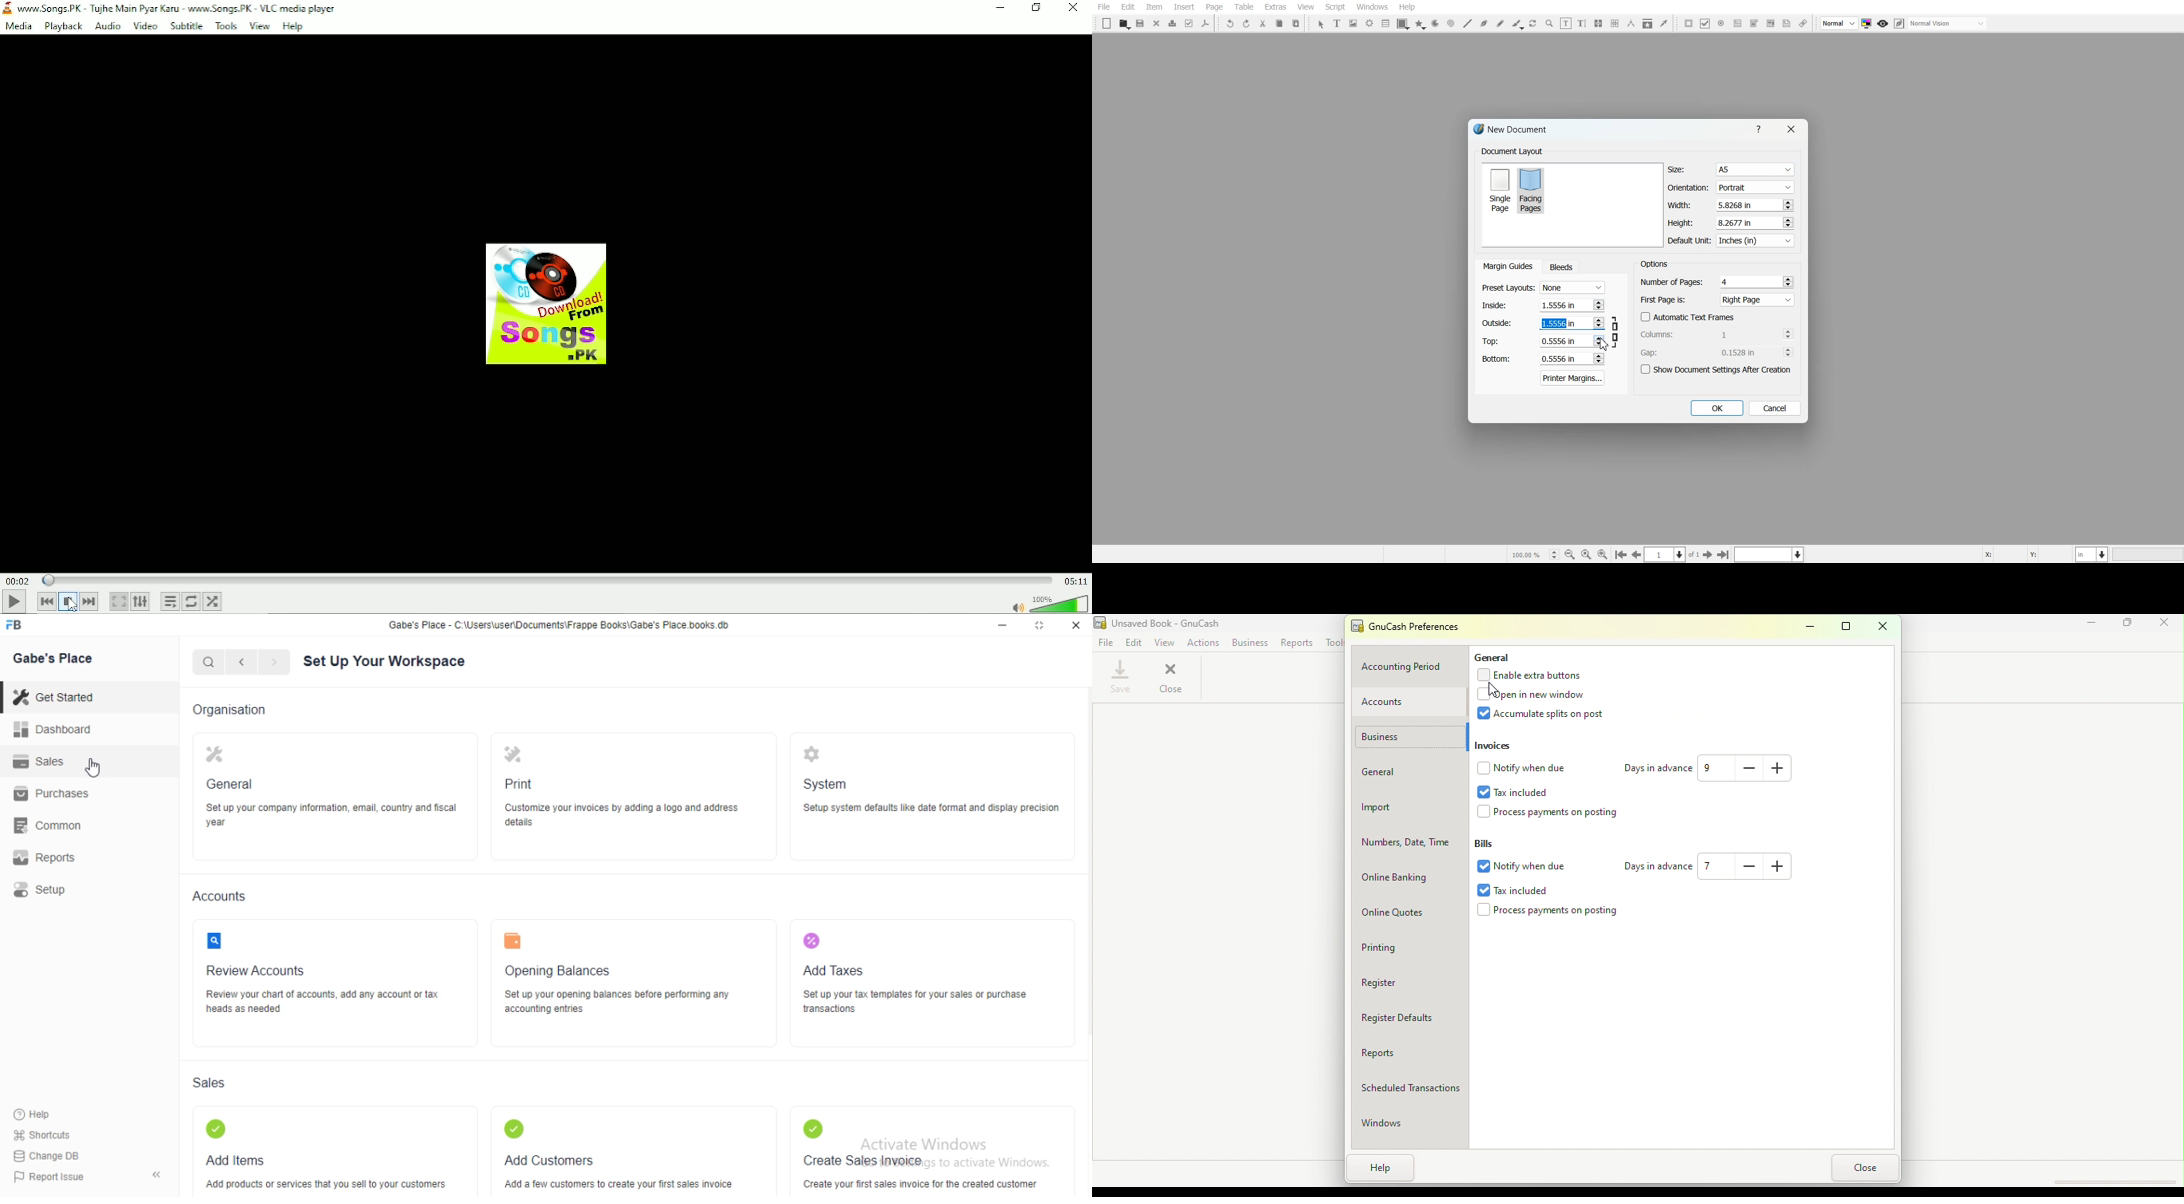 The width and height of the screenshot is (2184, 1204). I want to click on Inches, so click(1755, 241).